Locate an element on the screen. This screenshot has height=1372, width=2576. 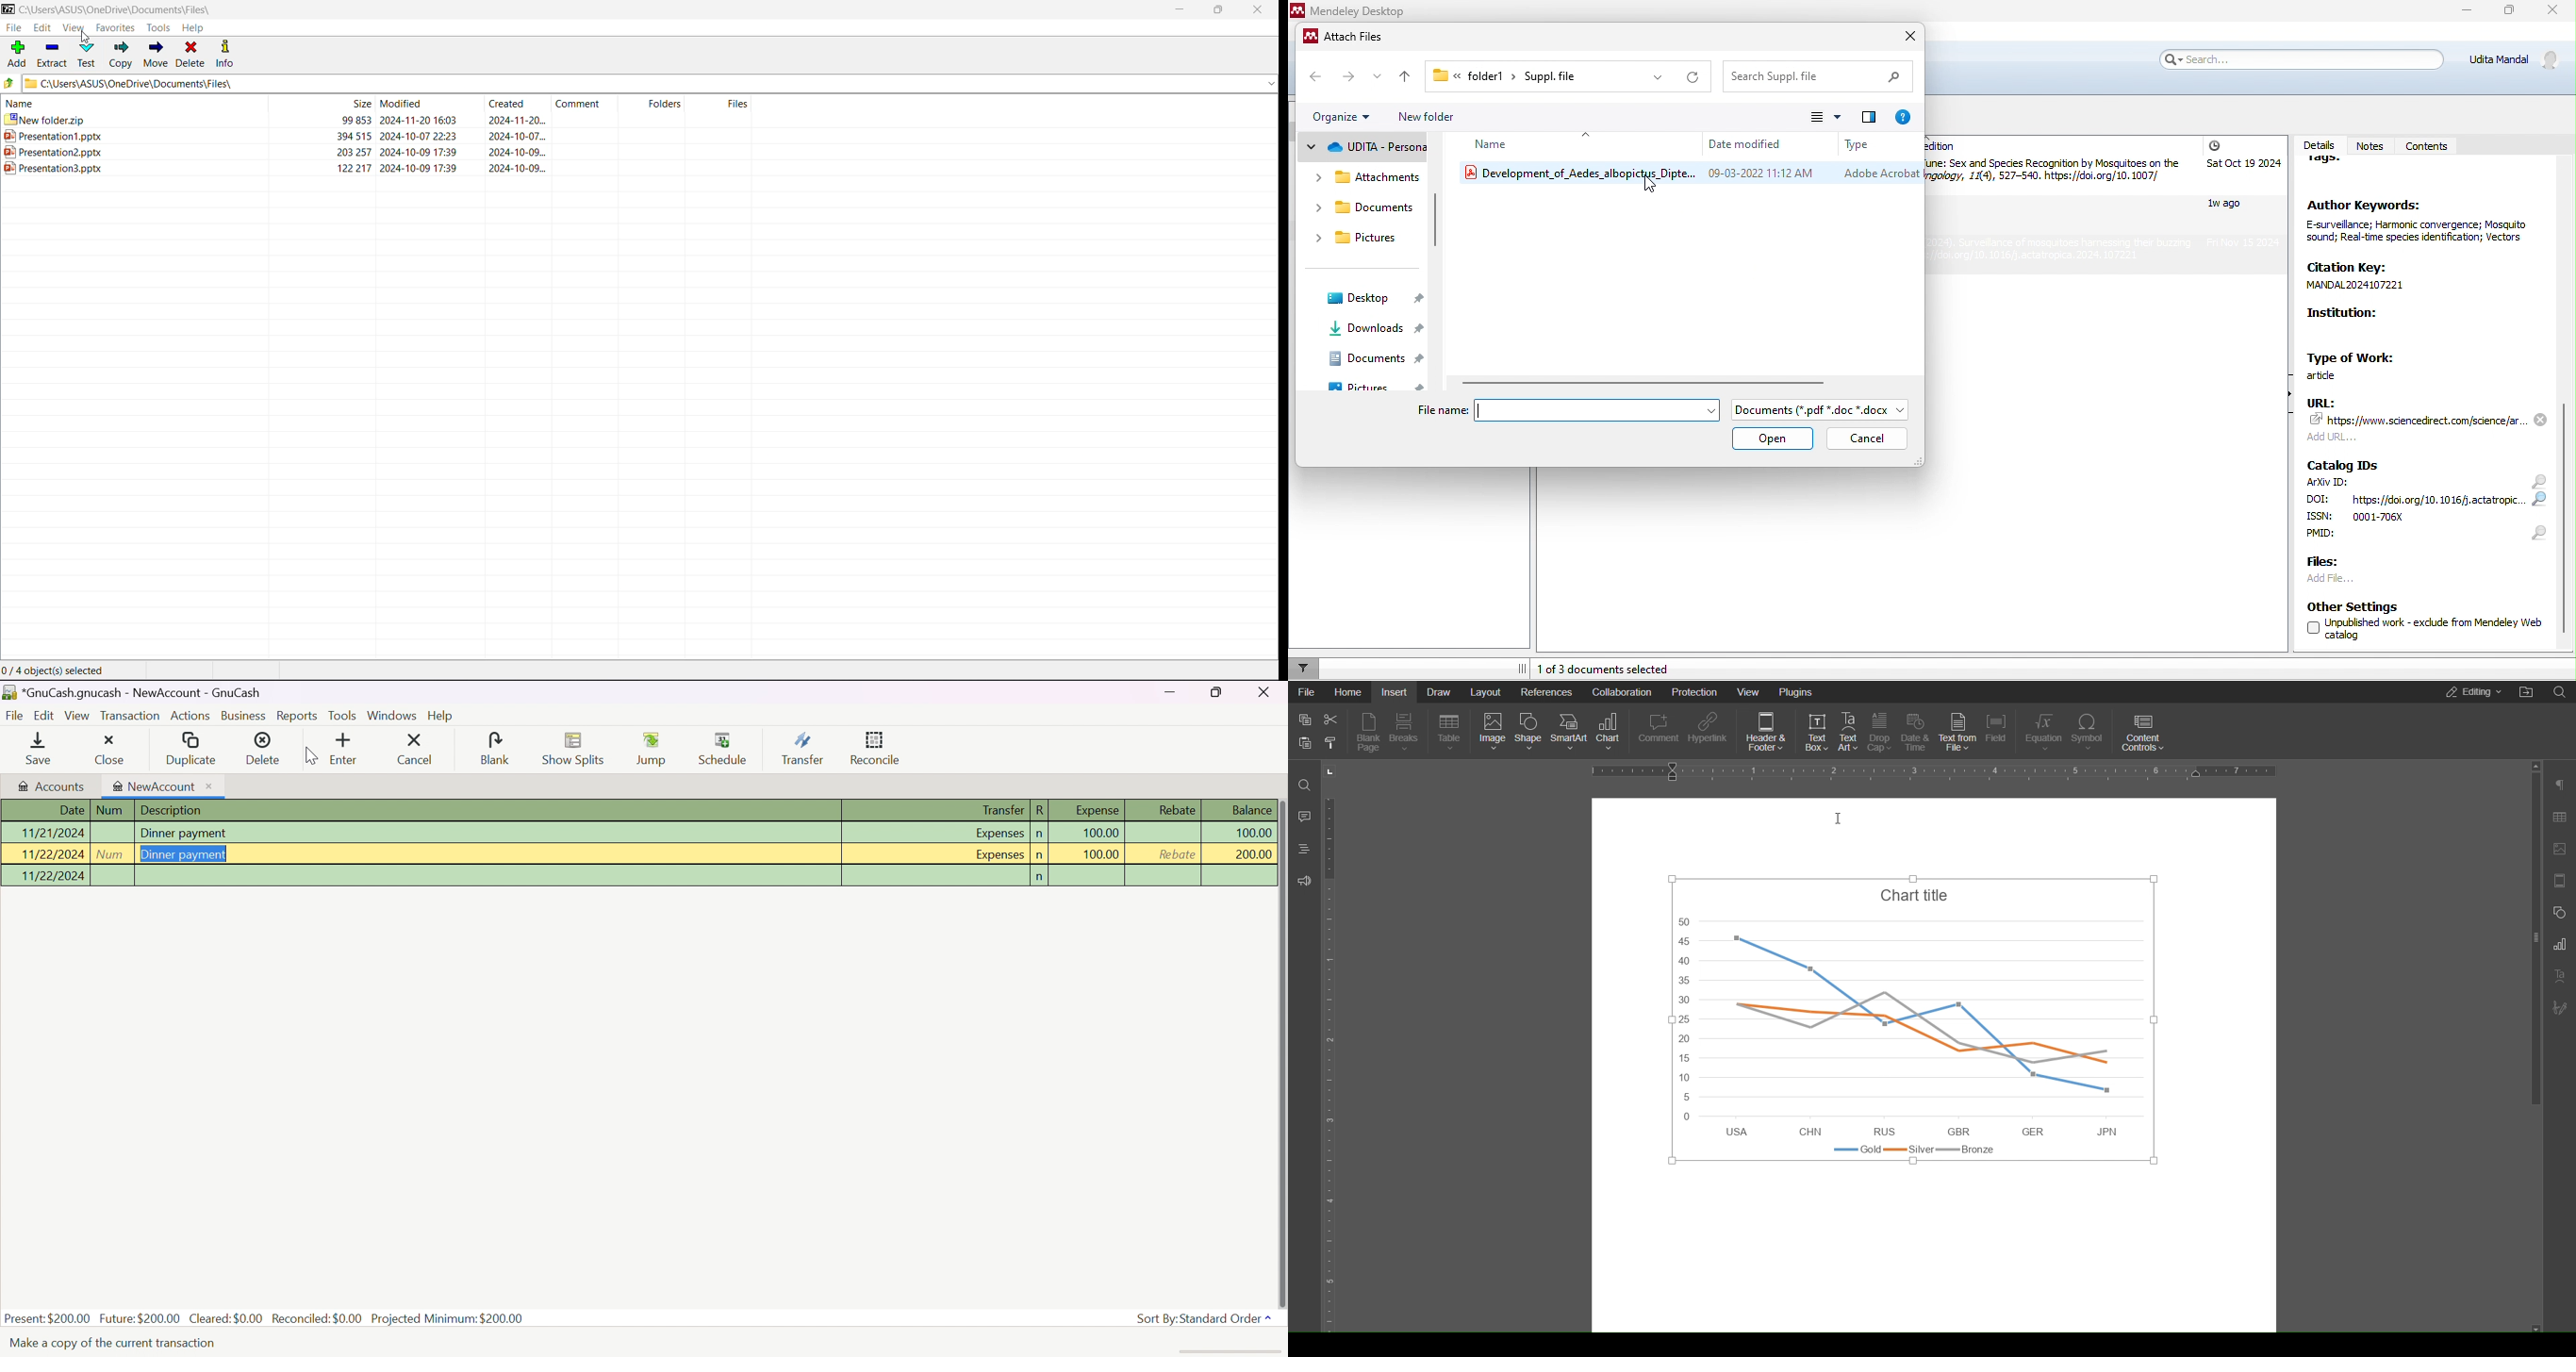
Open File Location is located at coordinates (2524, 692).